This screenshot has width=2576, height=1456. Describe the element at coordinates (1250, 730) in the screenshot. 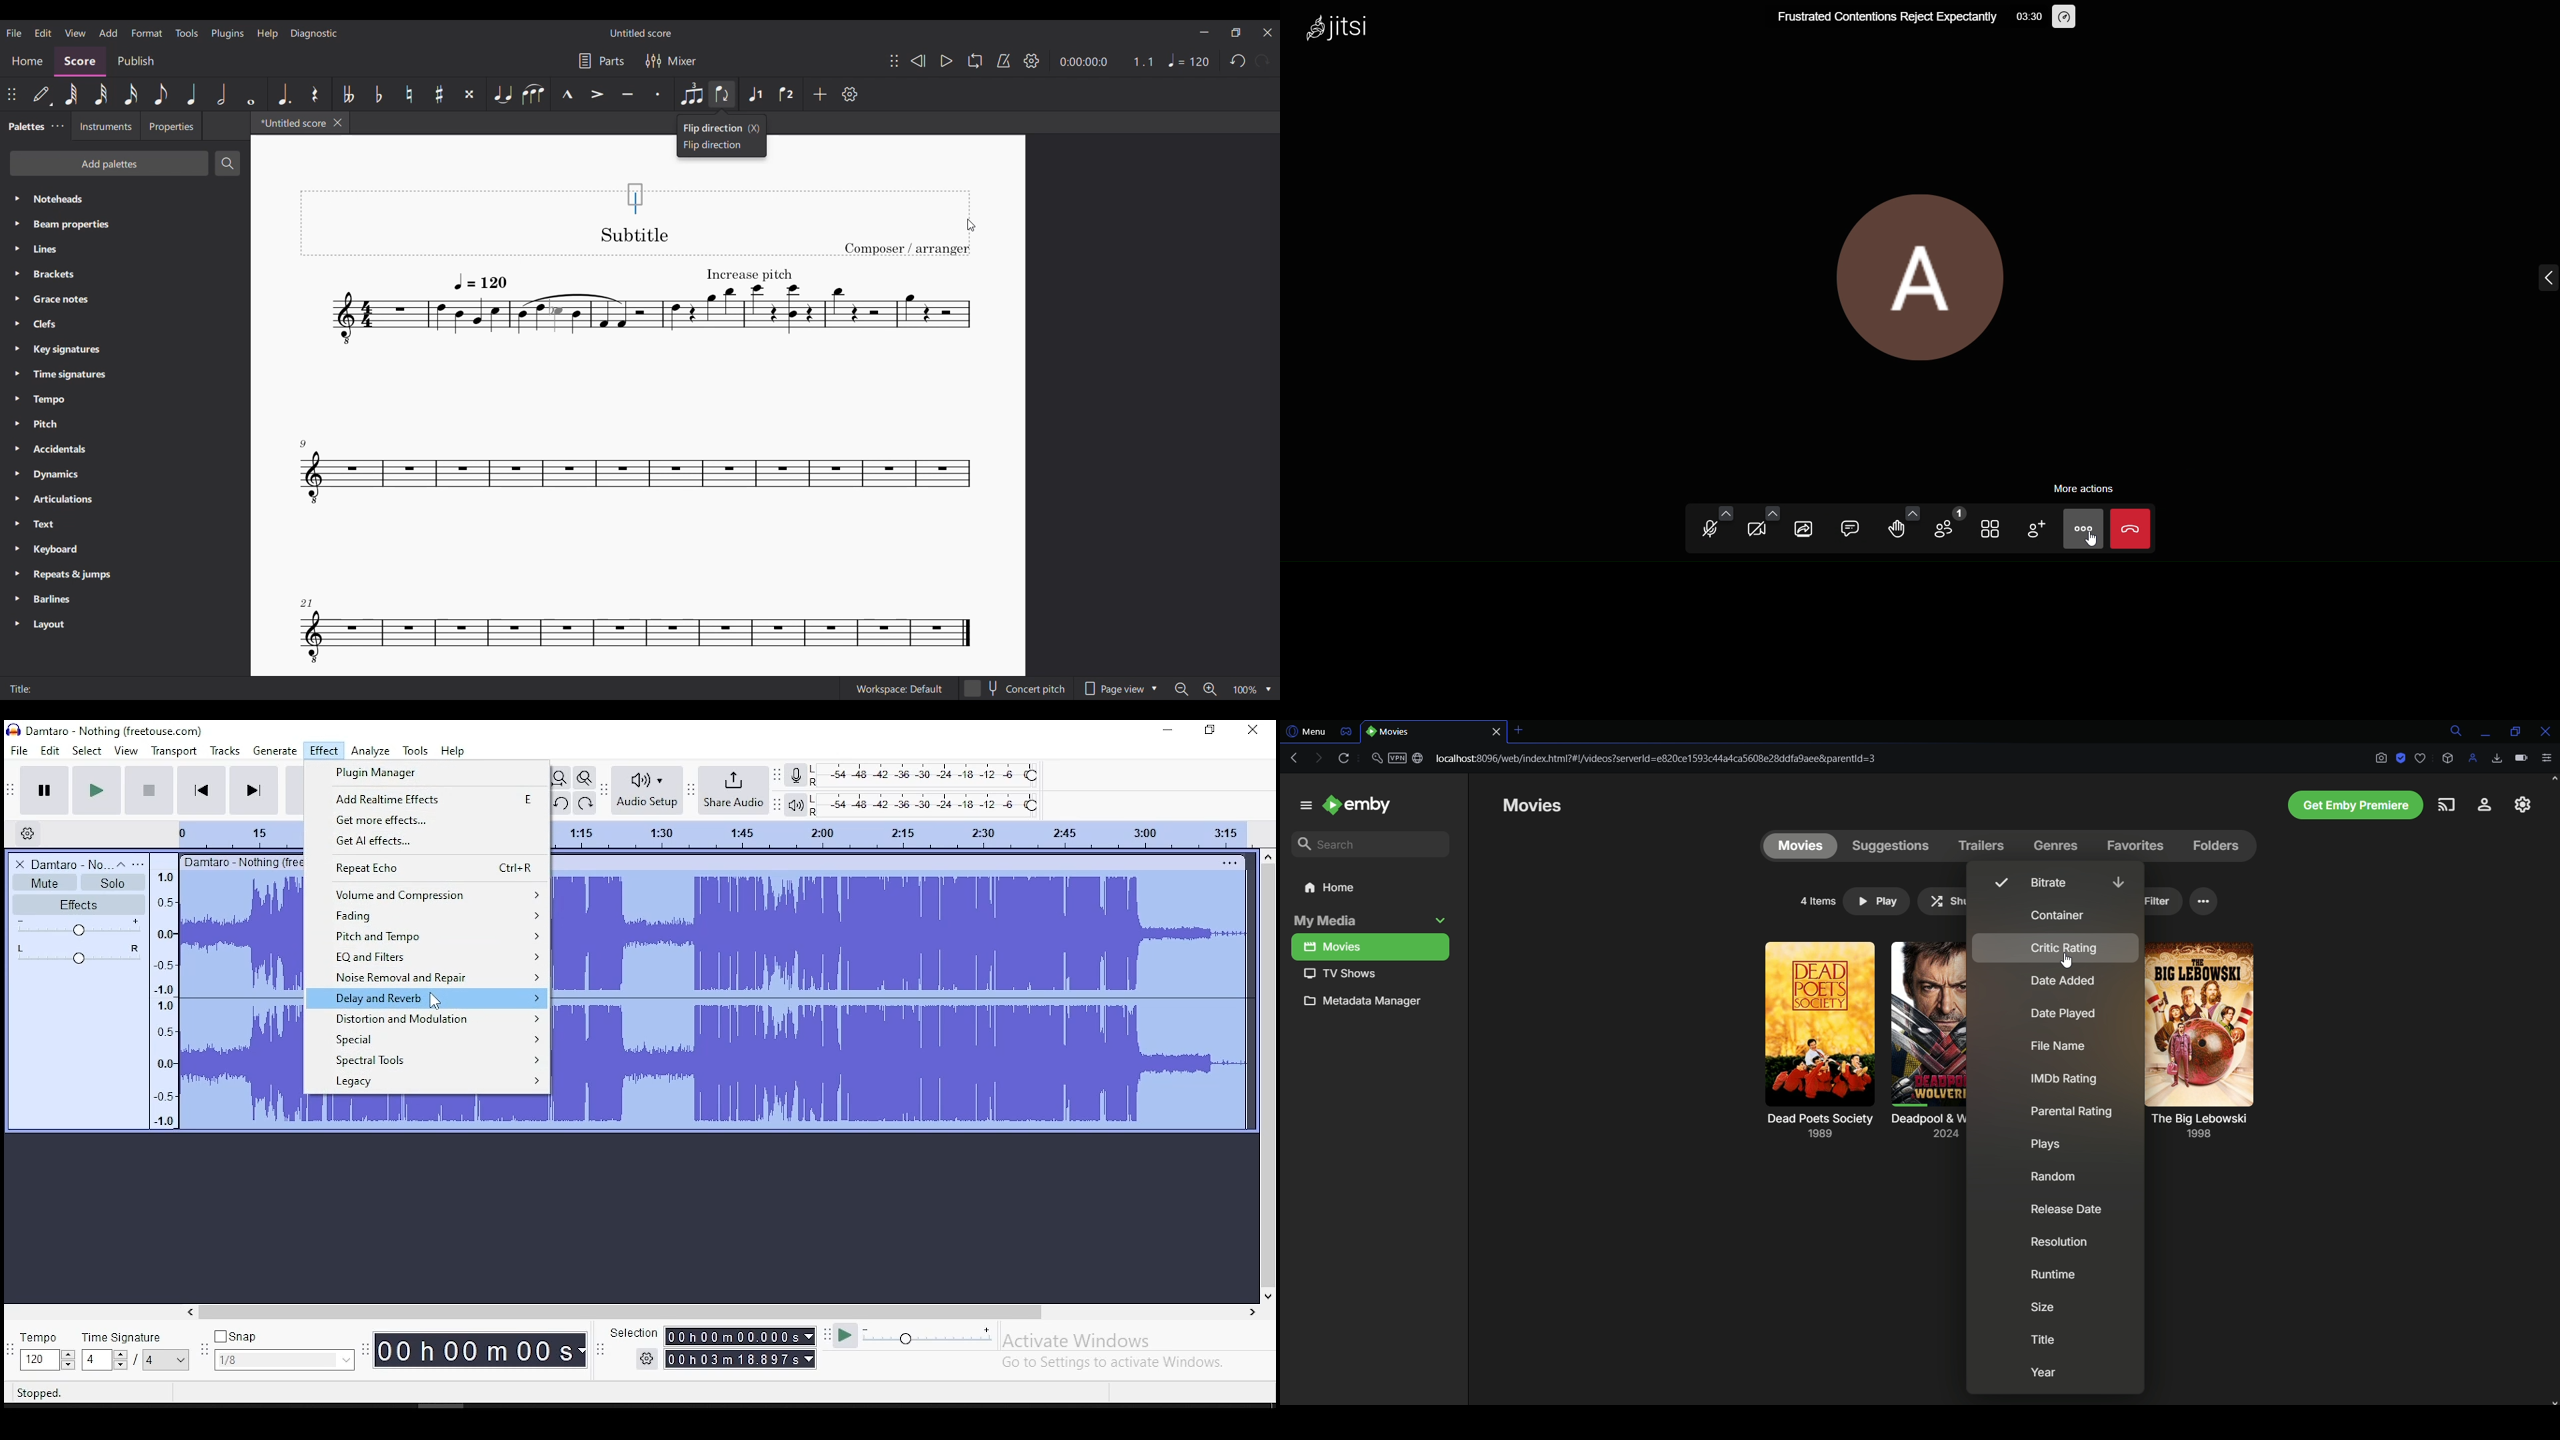

I see `close ` at that location.